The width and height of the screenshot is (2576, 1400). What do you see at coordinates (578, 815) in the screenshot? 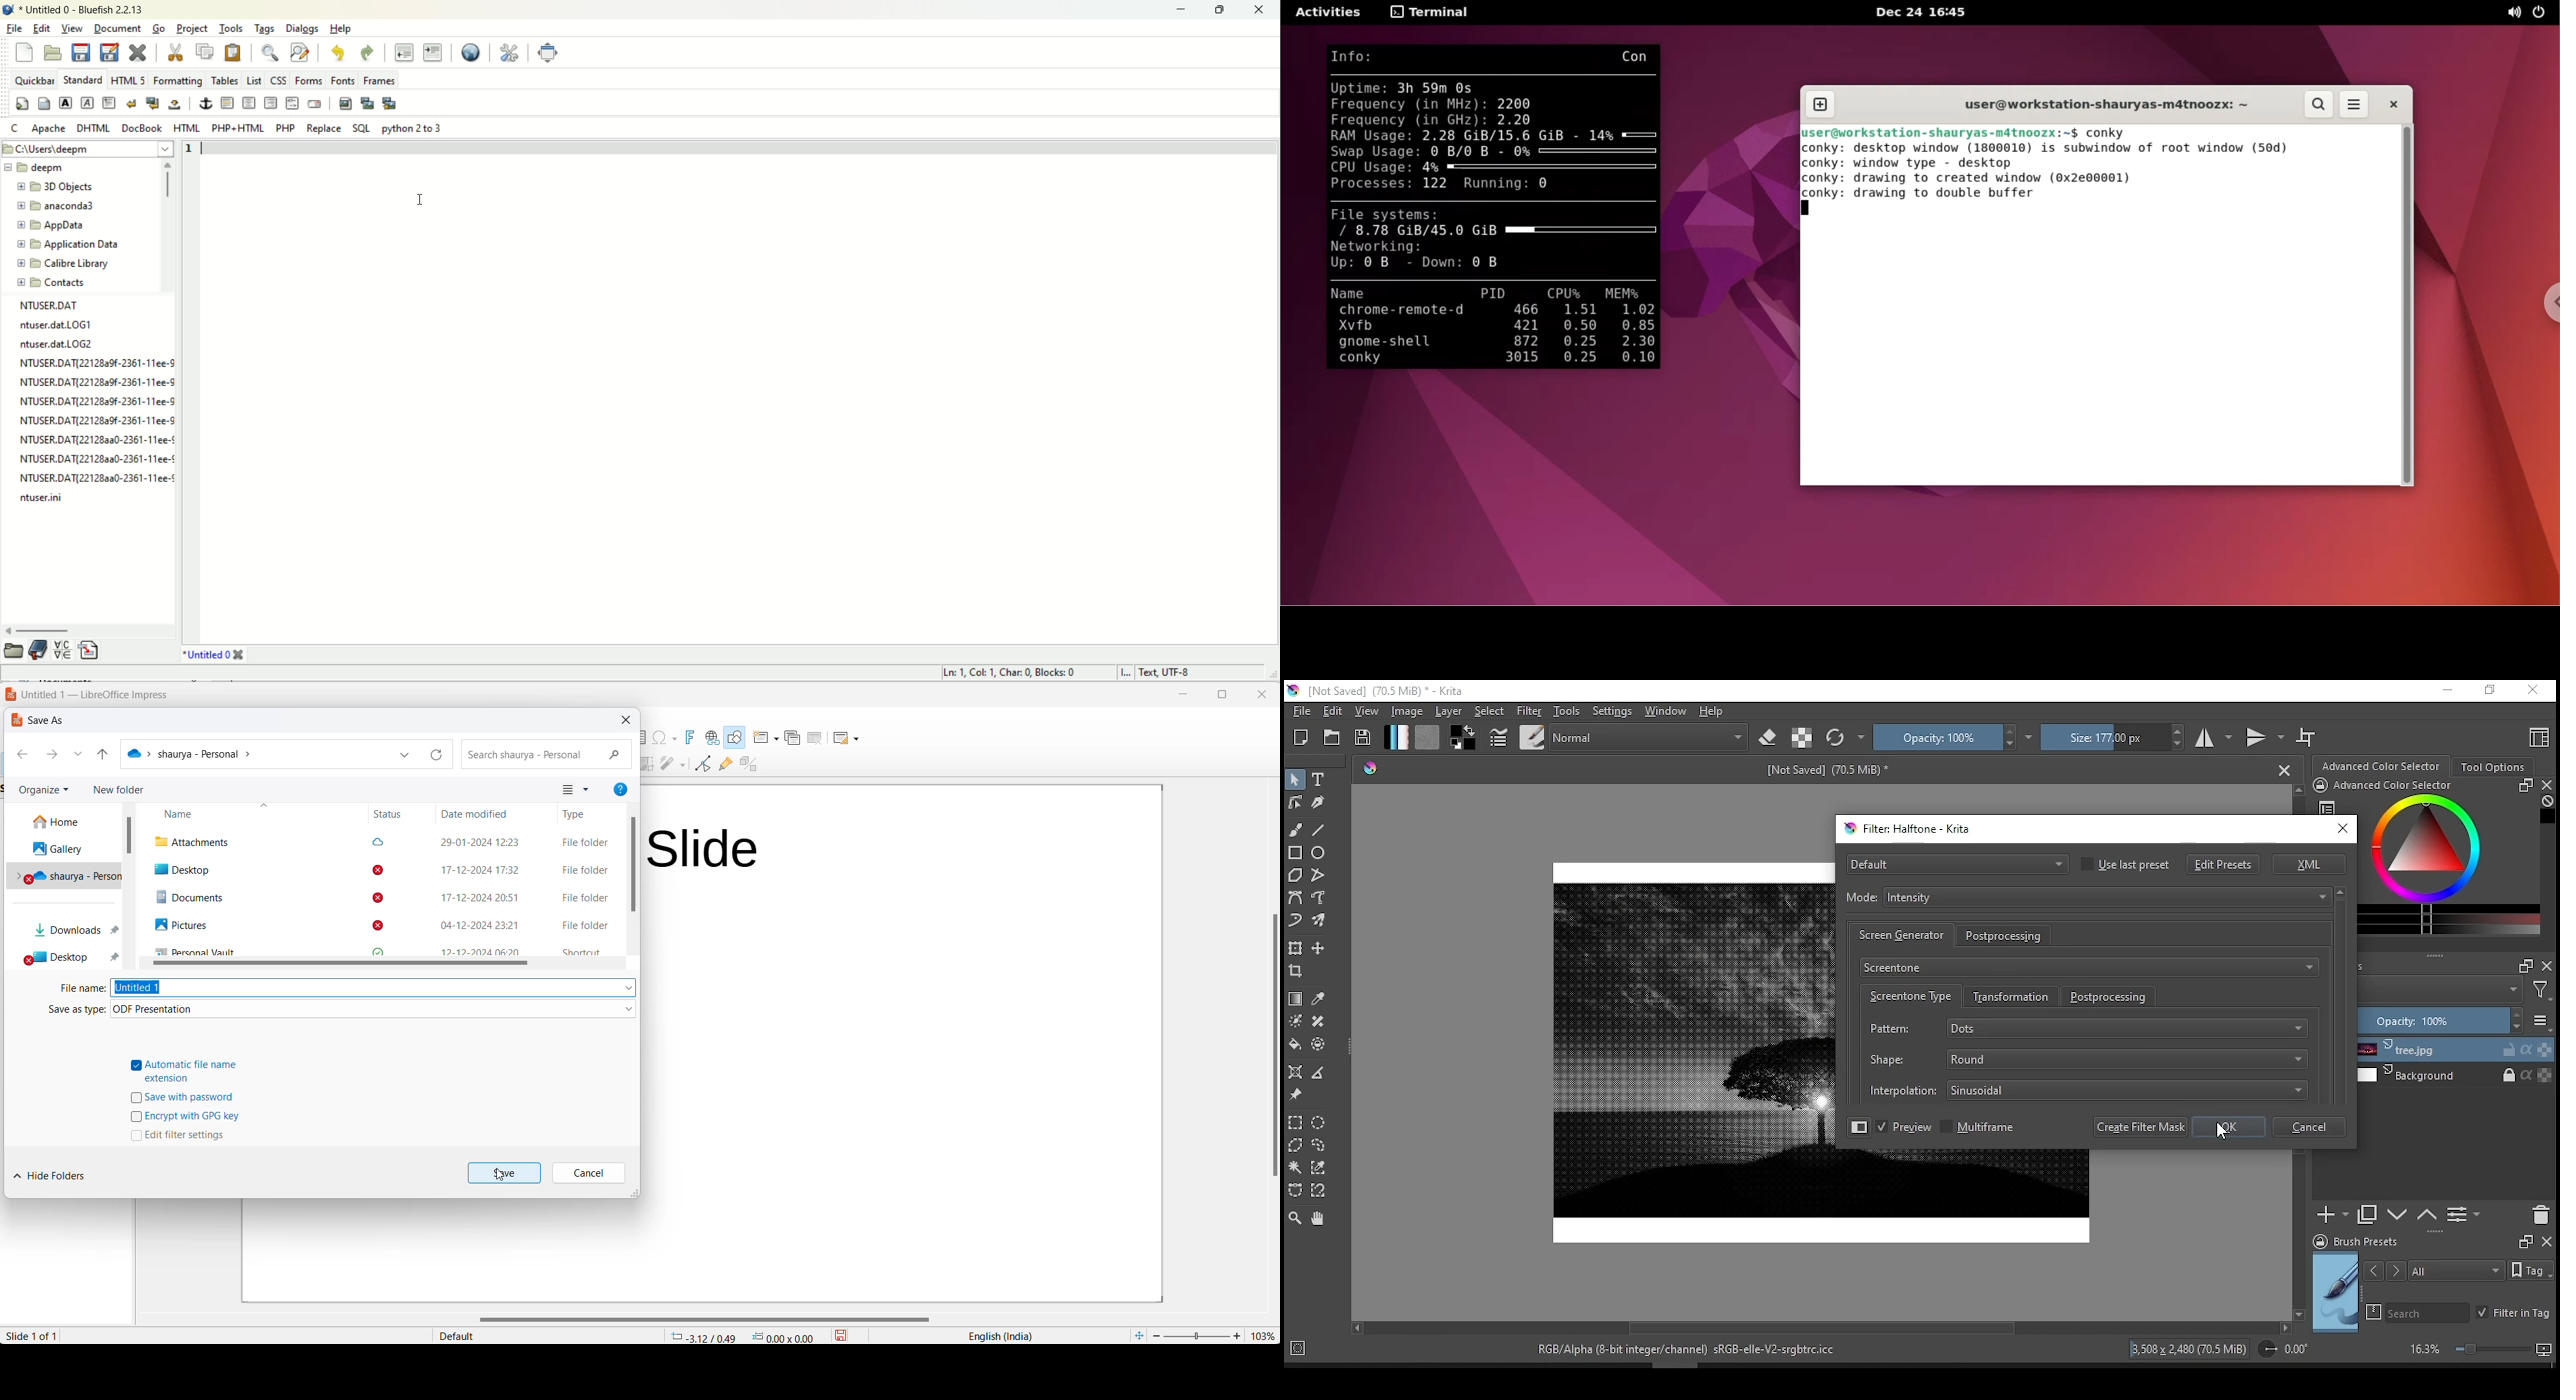
I see `TYPE LABEL` at bounding box center [578, 815].